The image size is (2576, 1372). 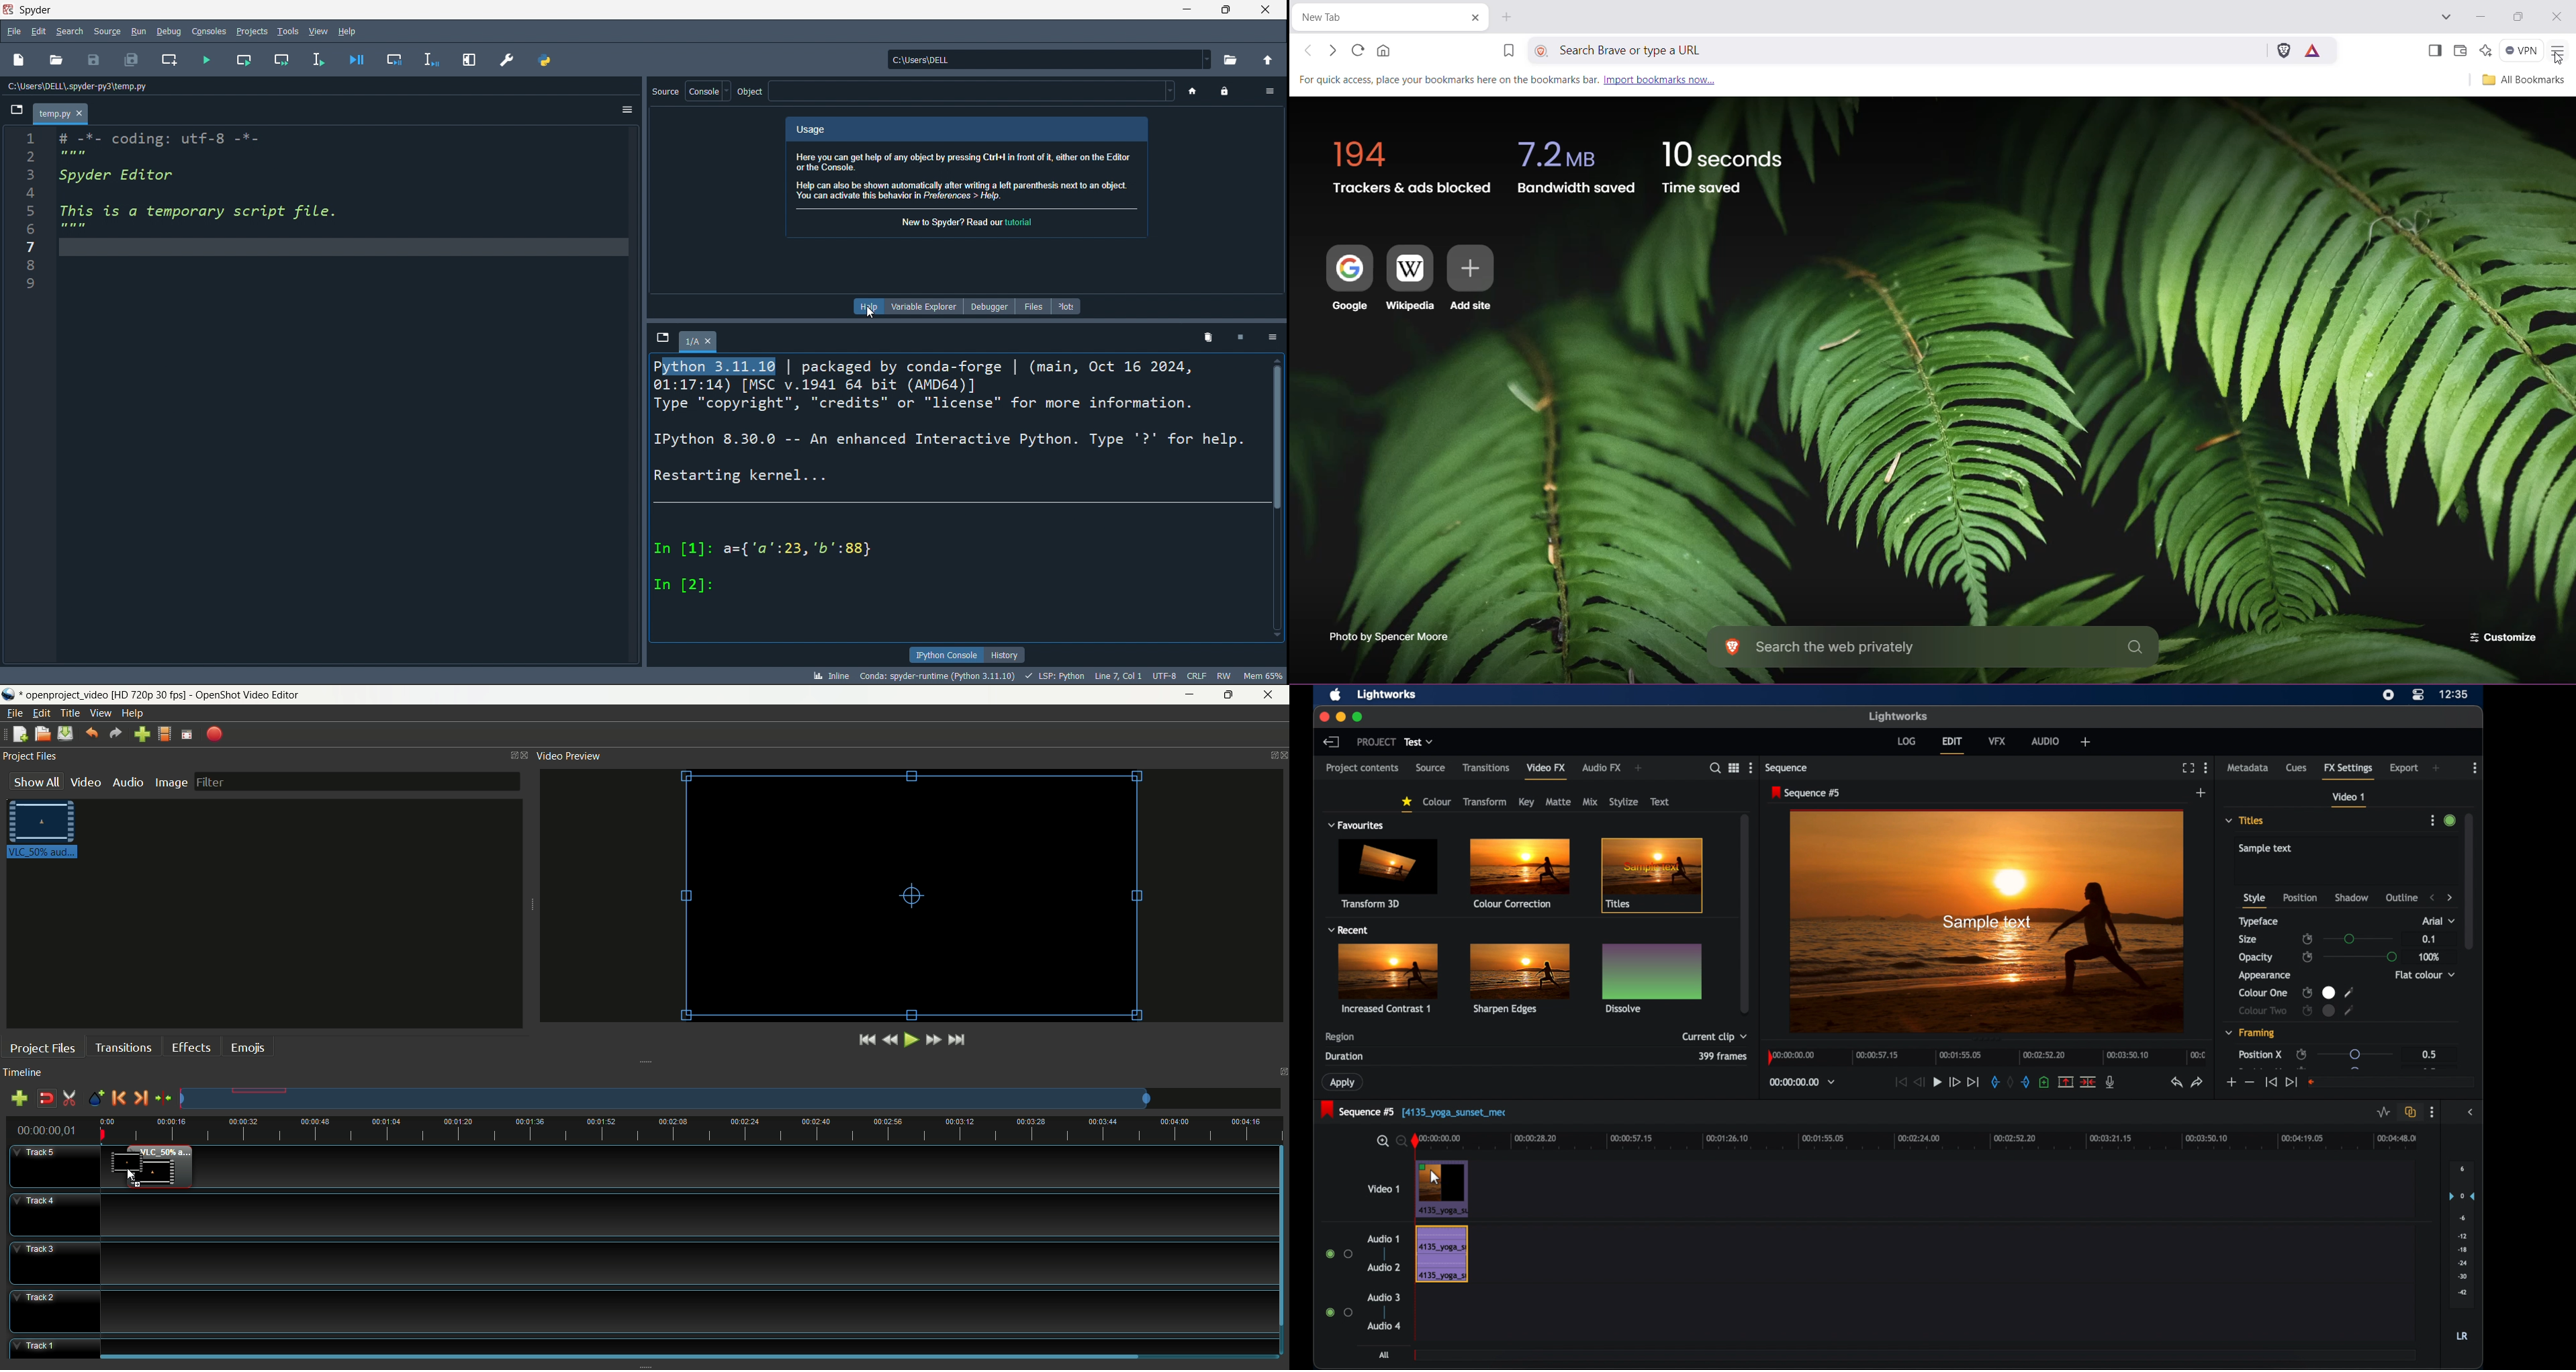 I want to click on view, so click(x=320, y=30).